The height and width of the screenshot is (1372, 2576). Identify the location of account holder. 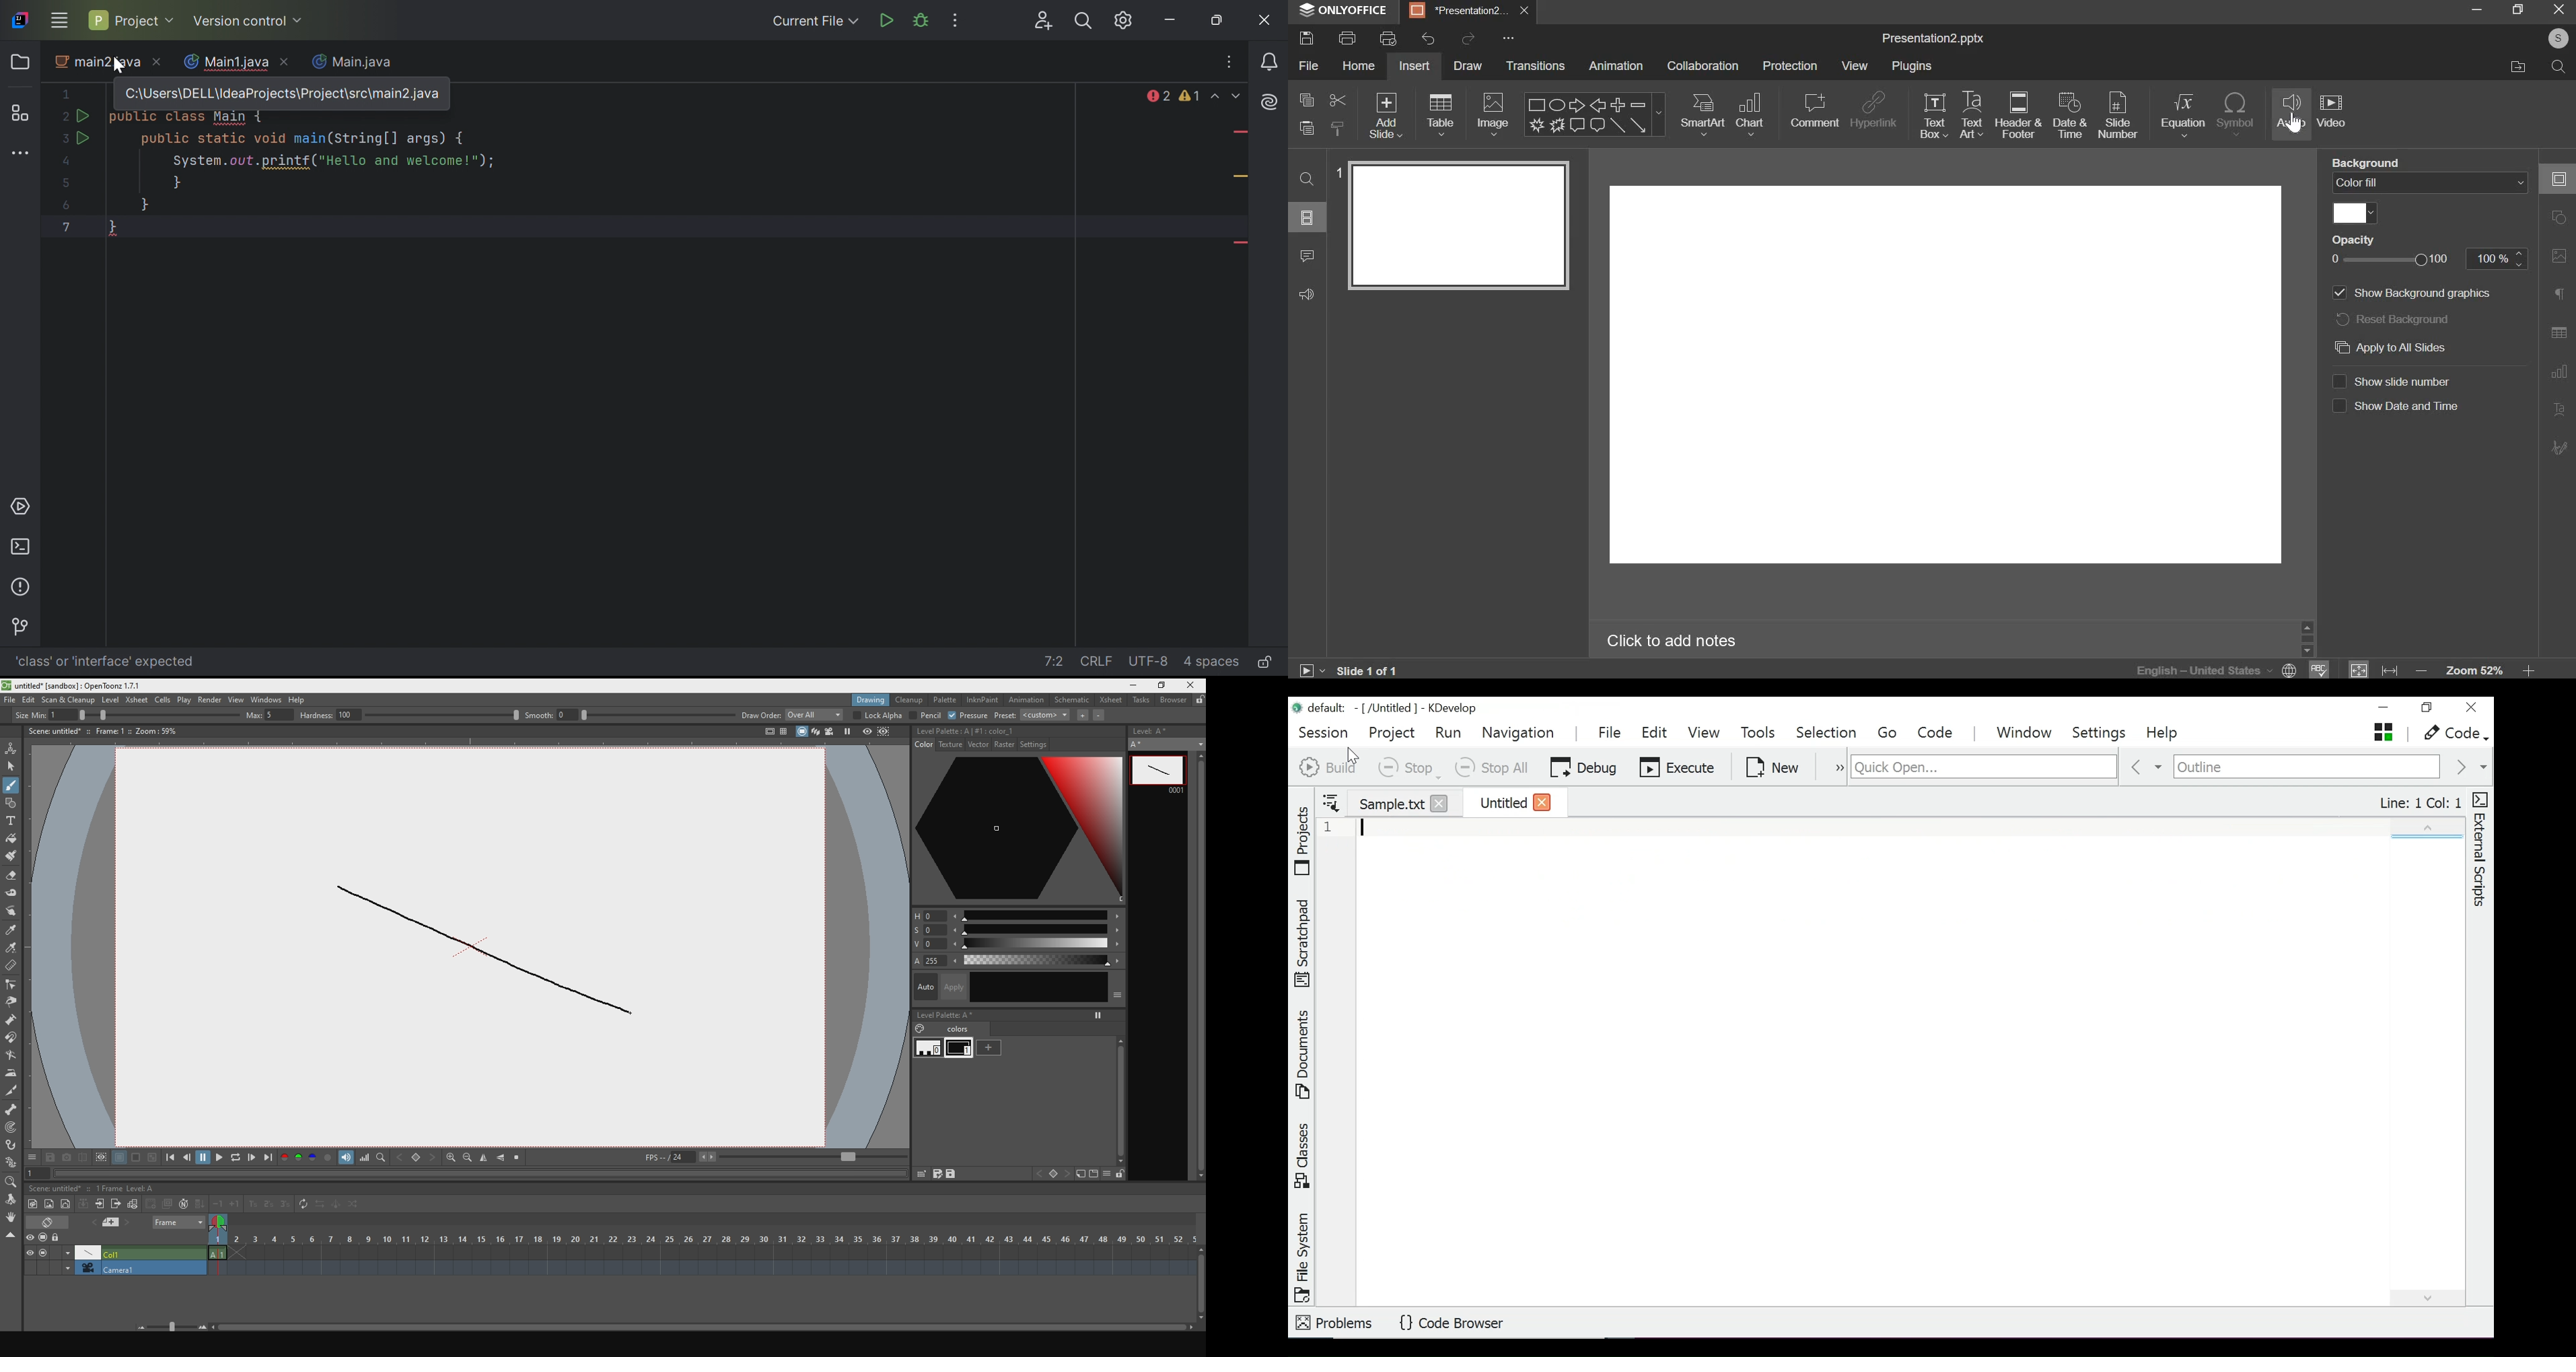
(2558, 38).